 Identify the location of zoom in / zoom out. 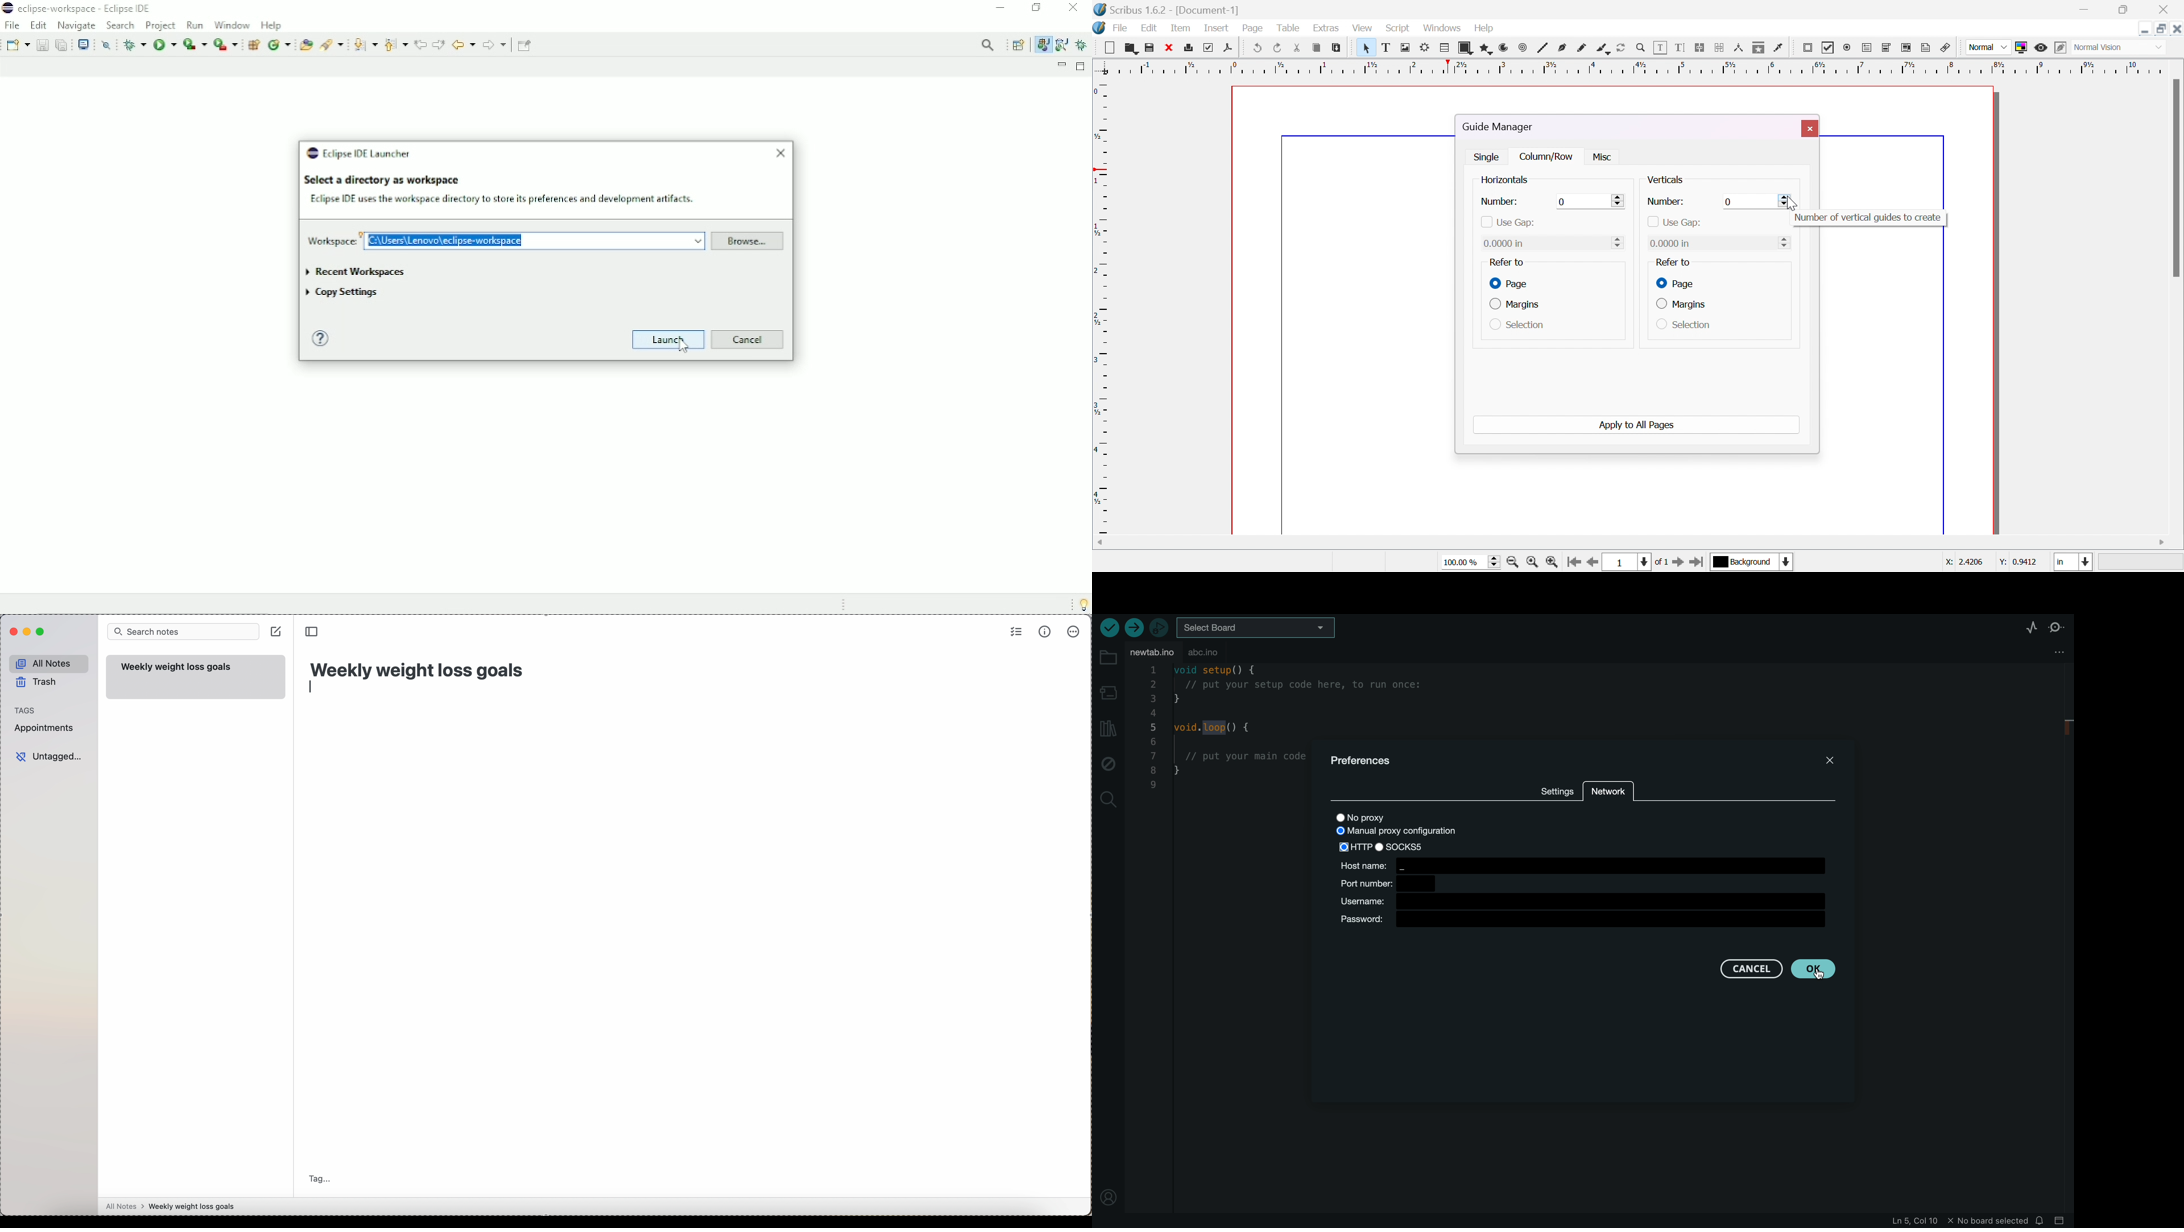
(1641, 48).